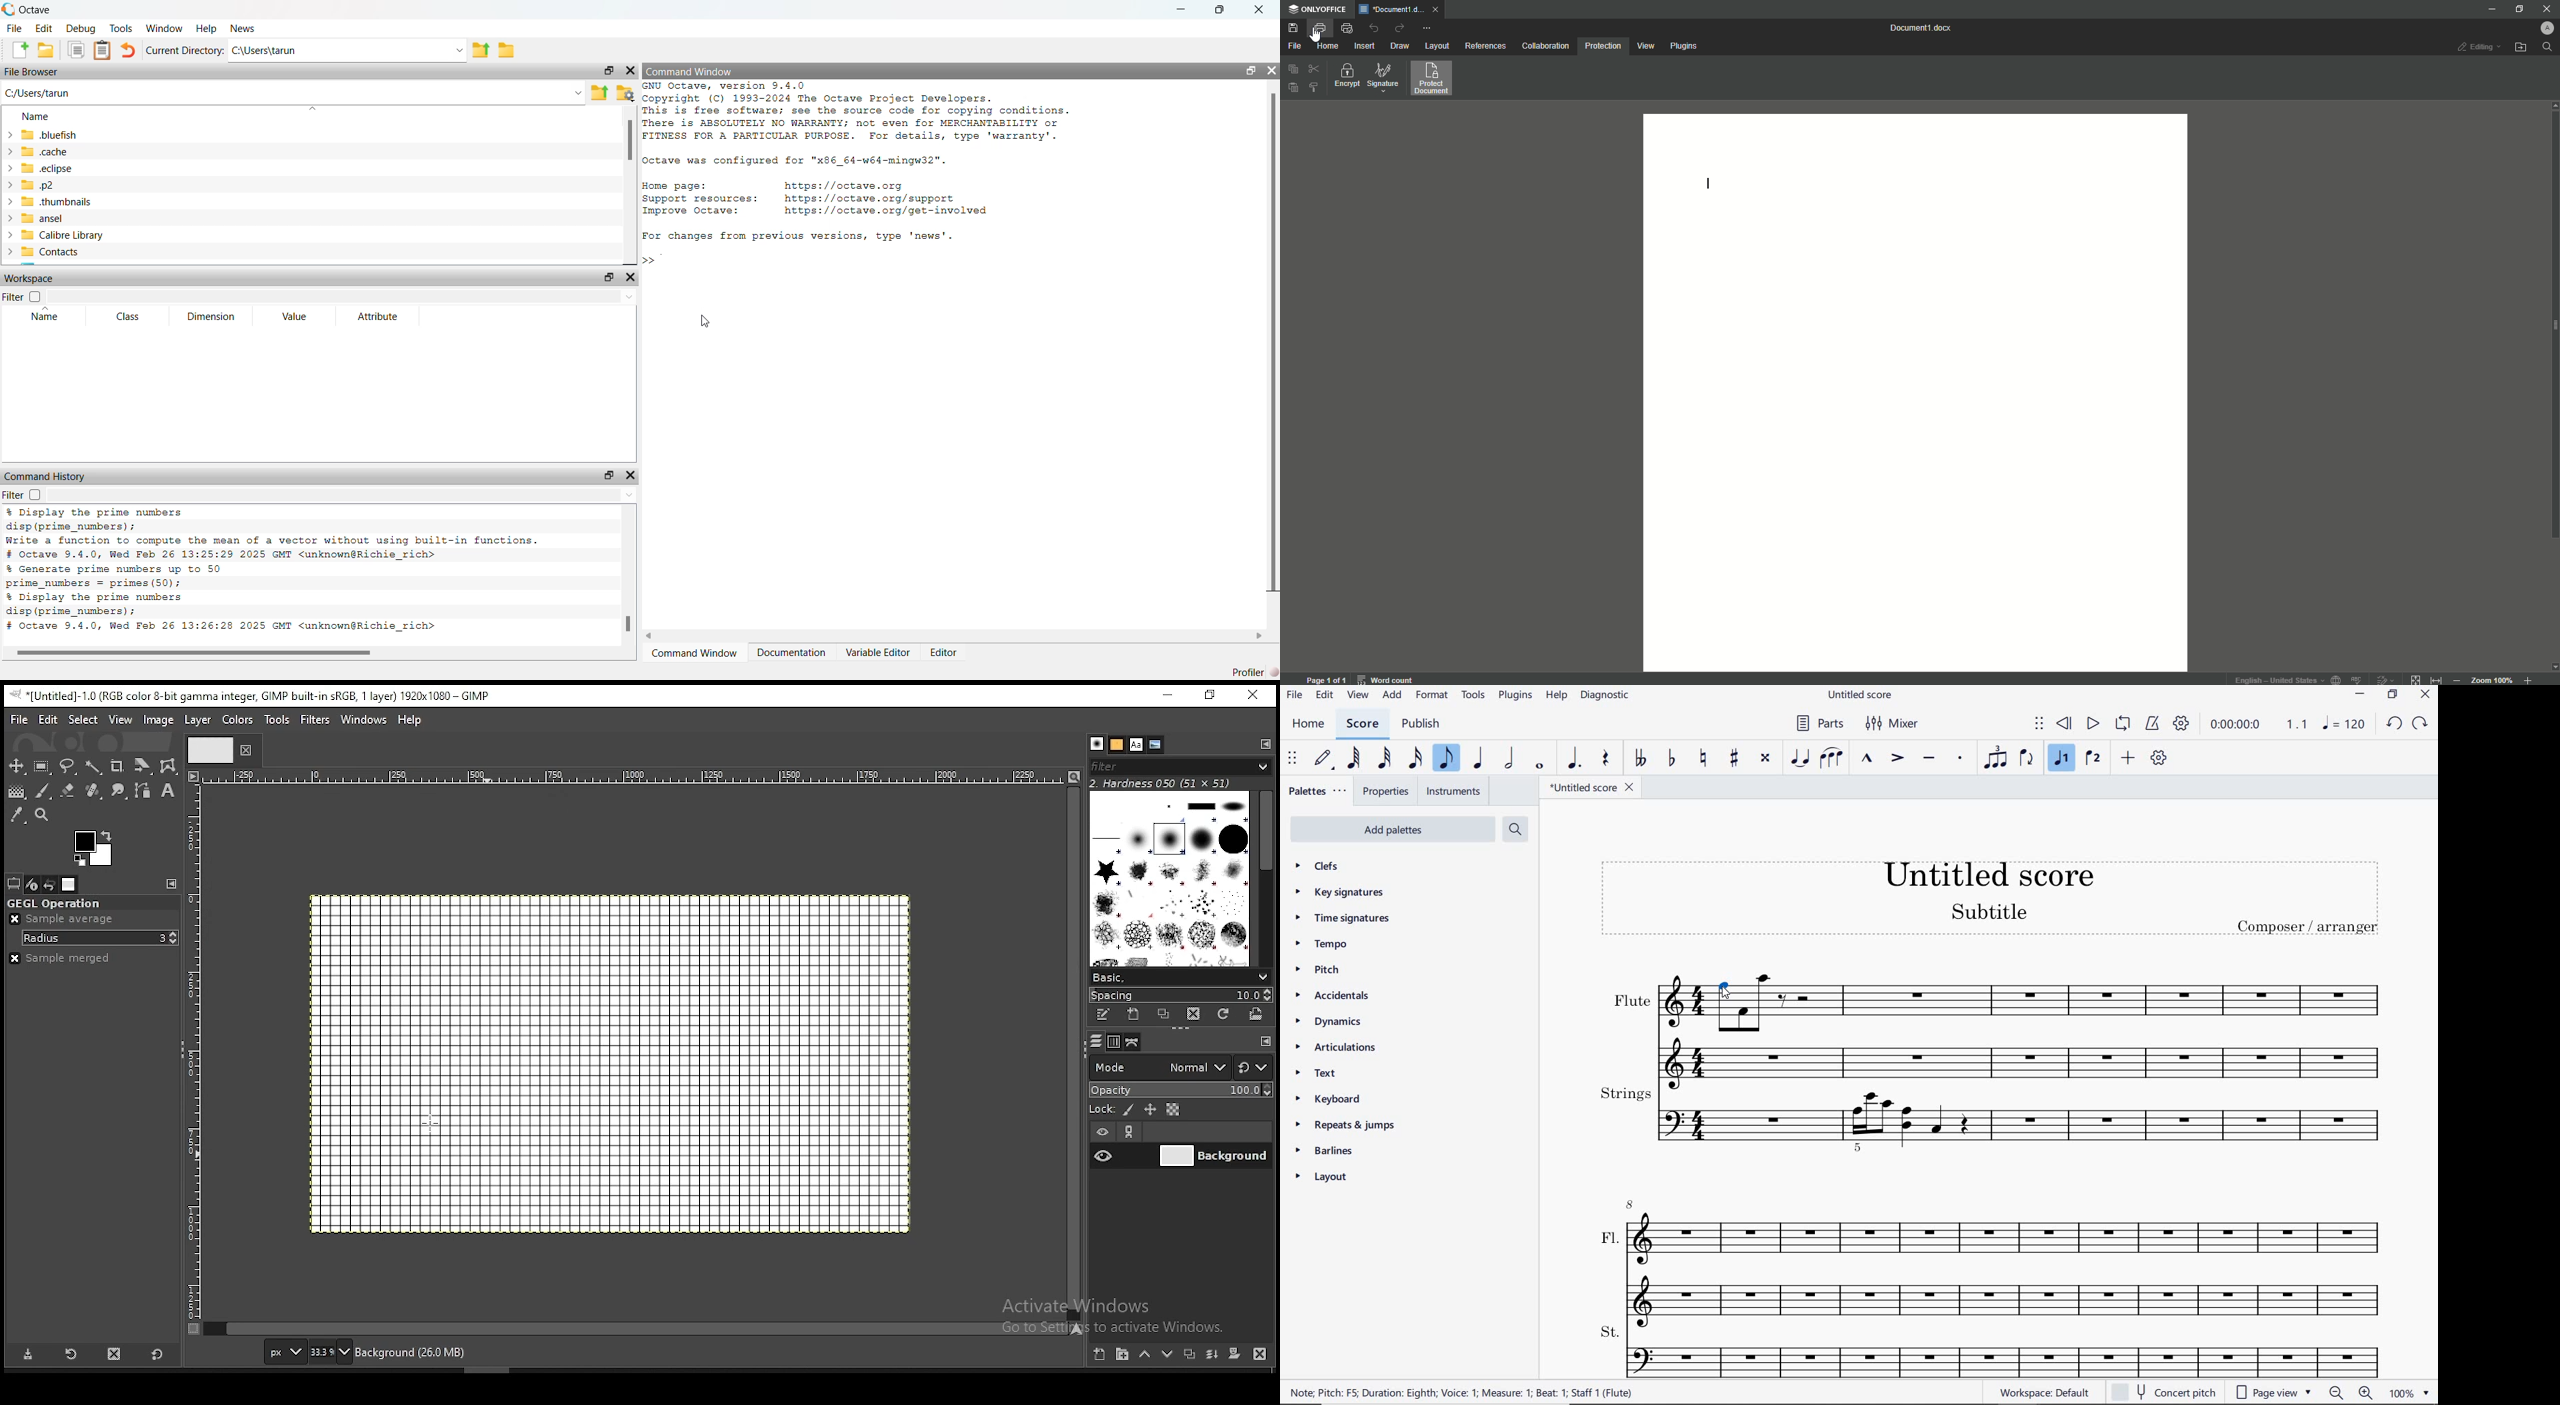 The image size is (2576, 1428). I want to click on sample average, so click(60, 920).